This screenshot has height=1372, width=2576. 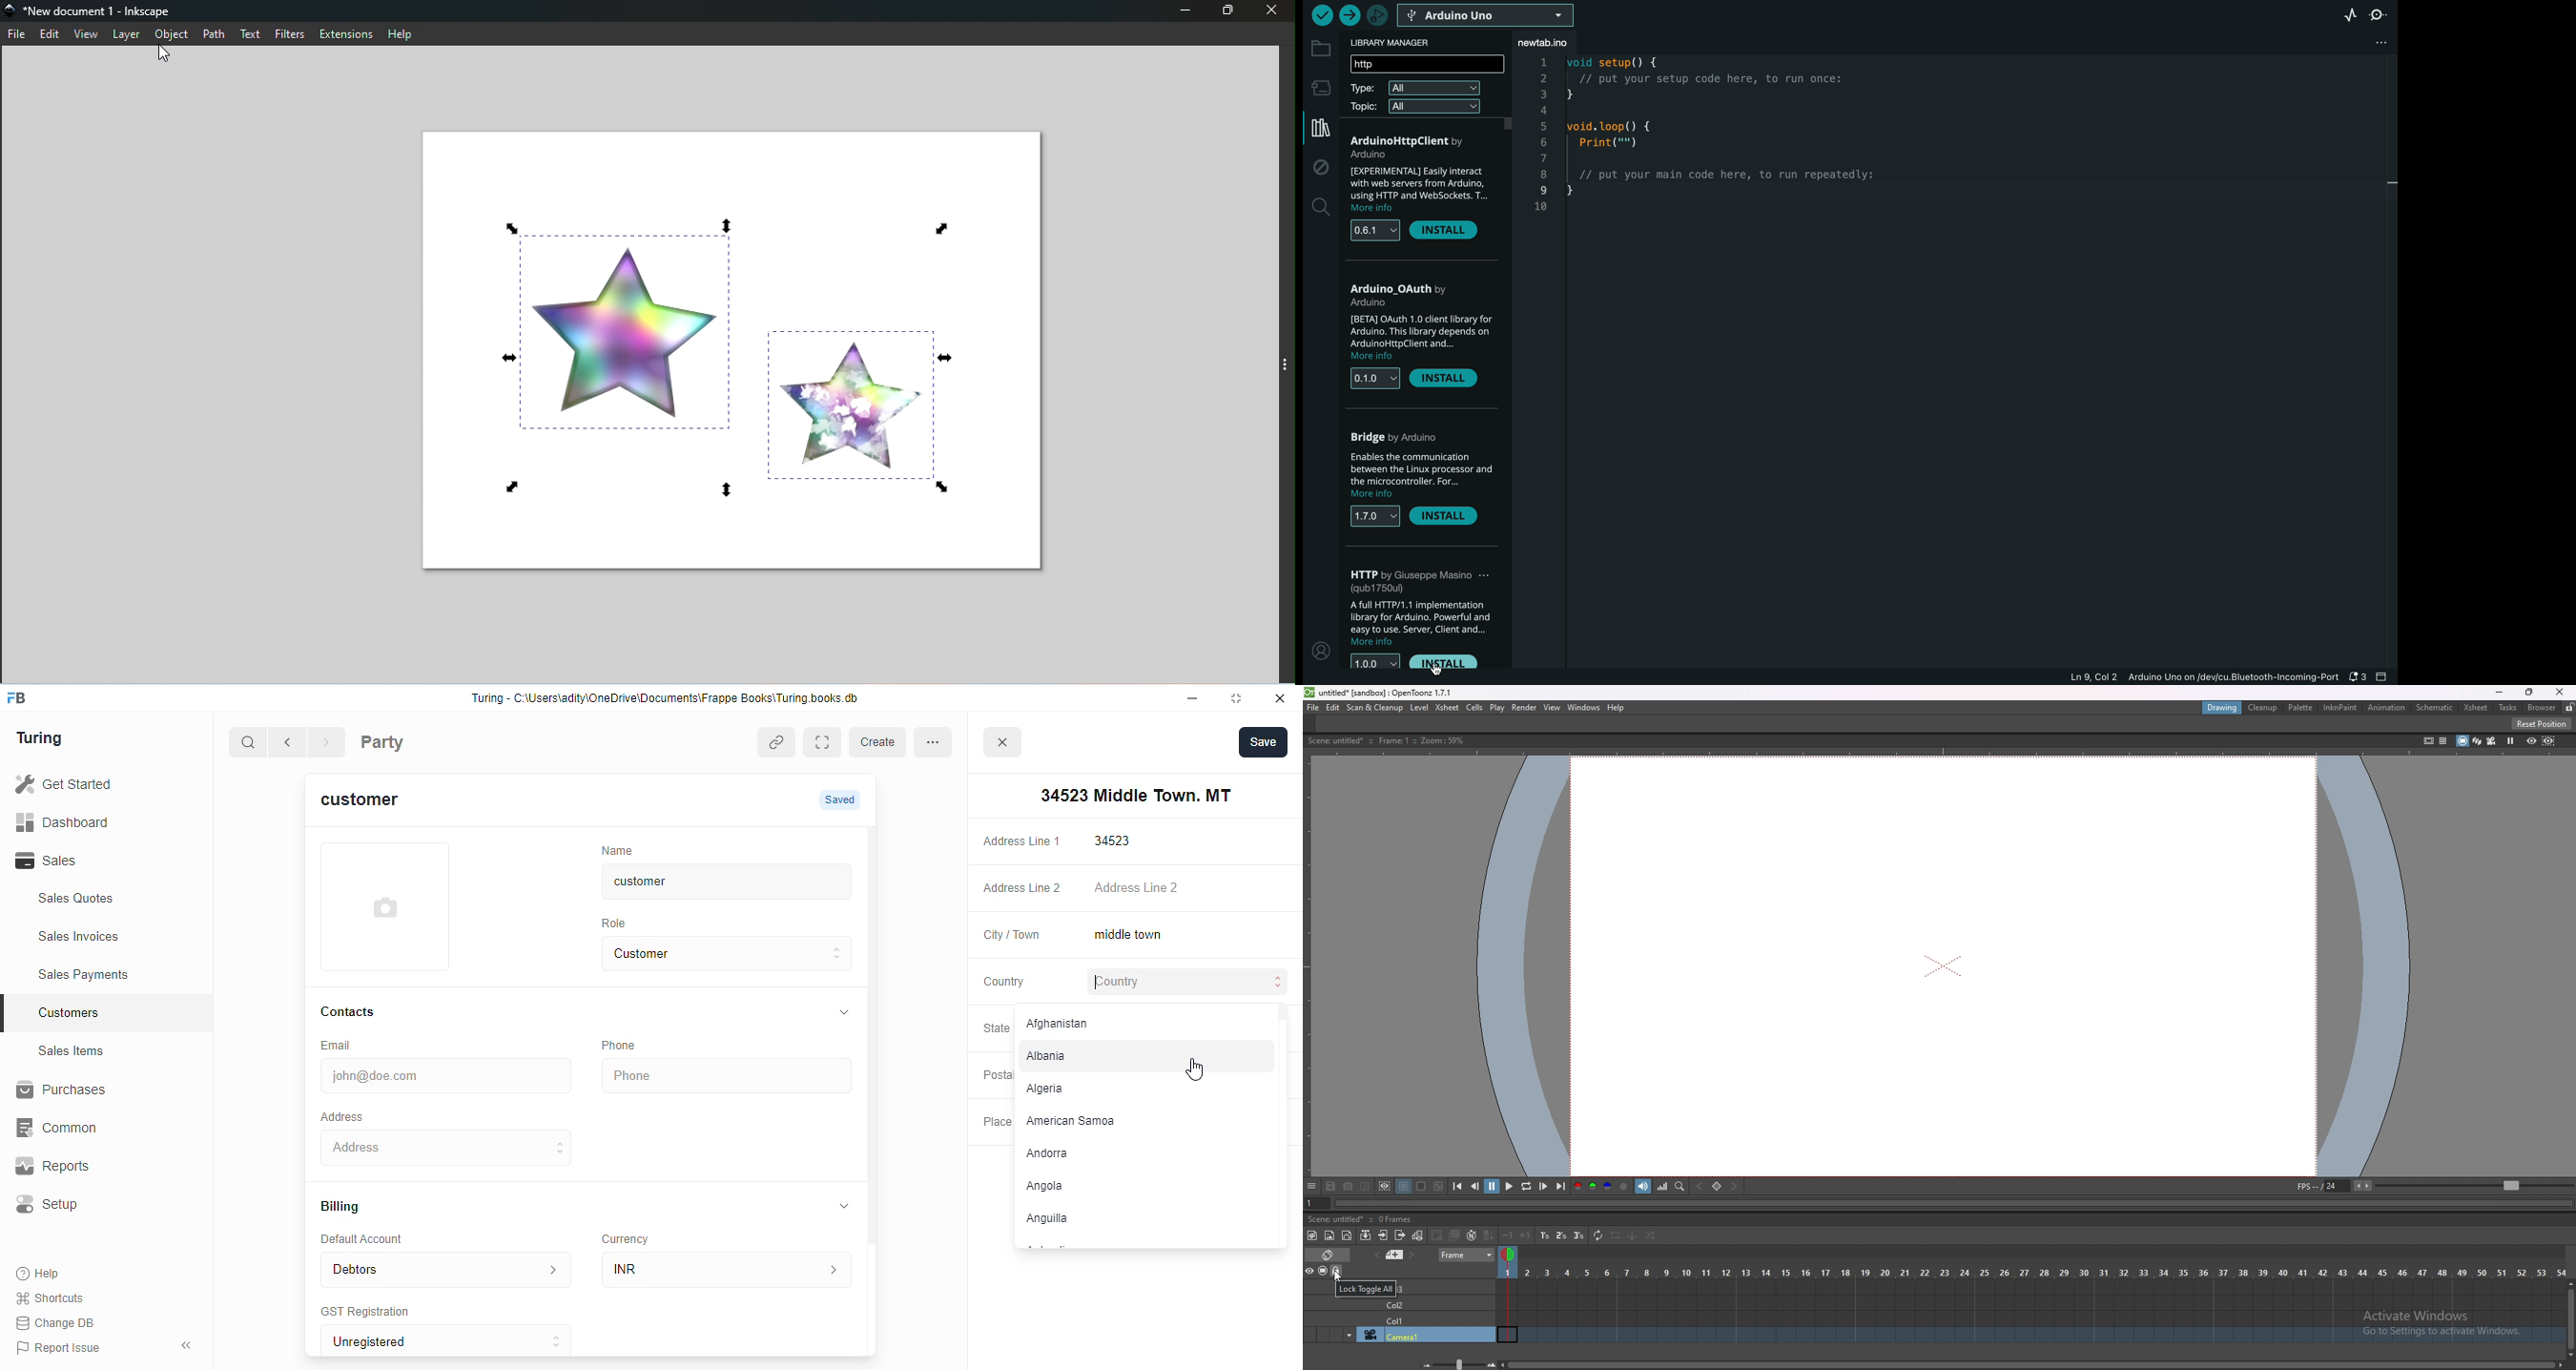 I want to click on forward, so click(x=328, y=744).